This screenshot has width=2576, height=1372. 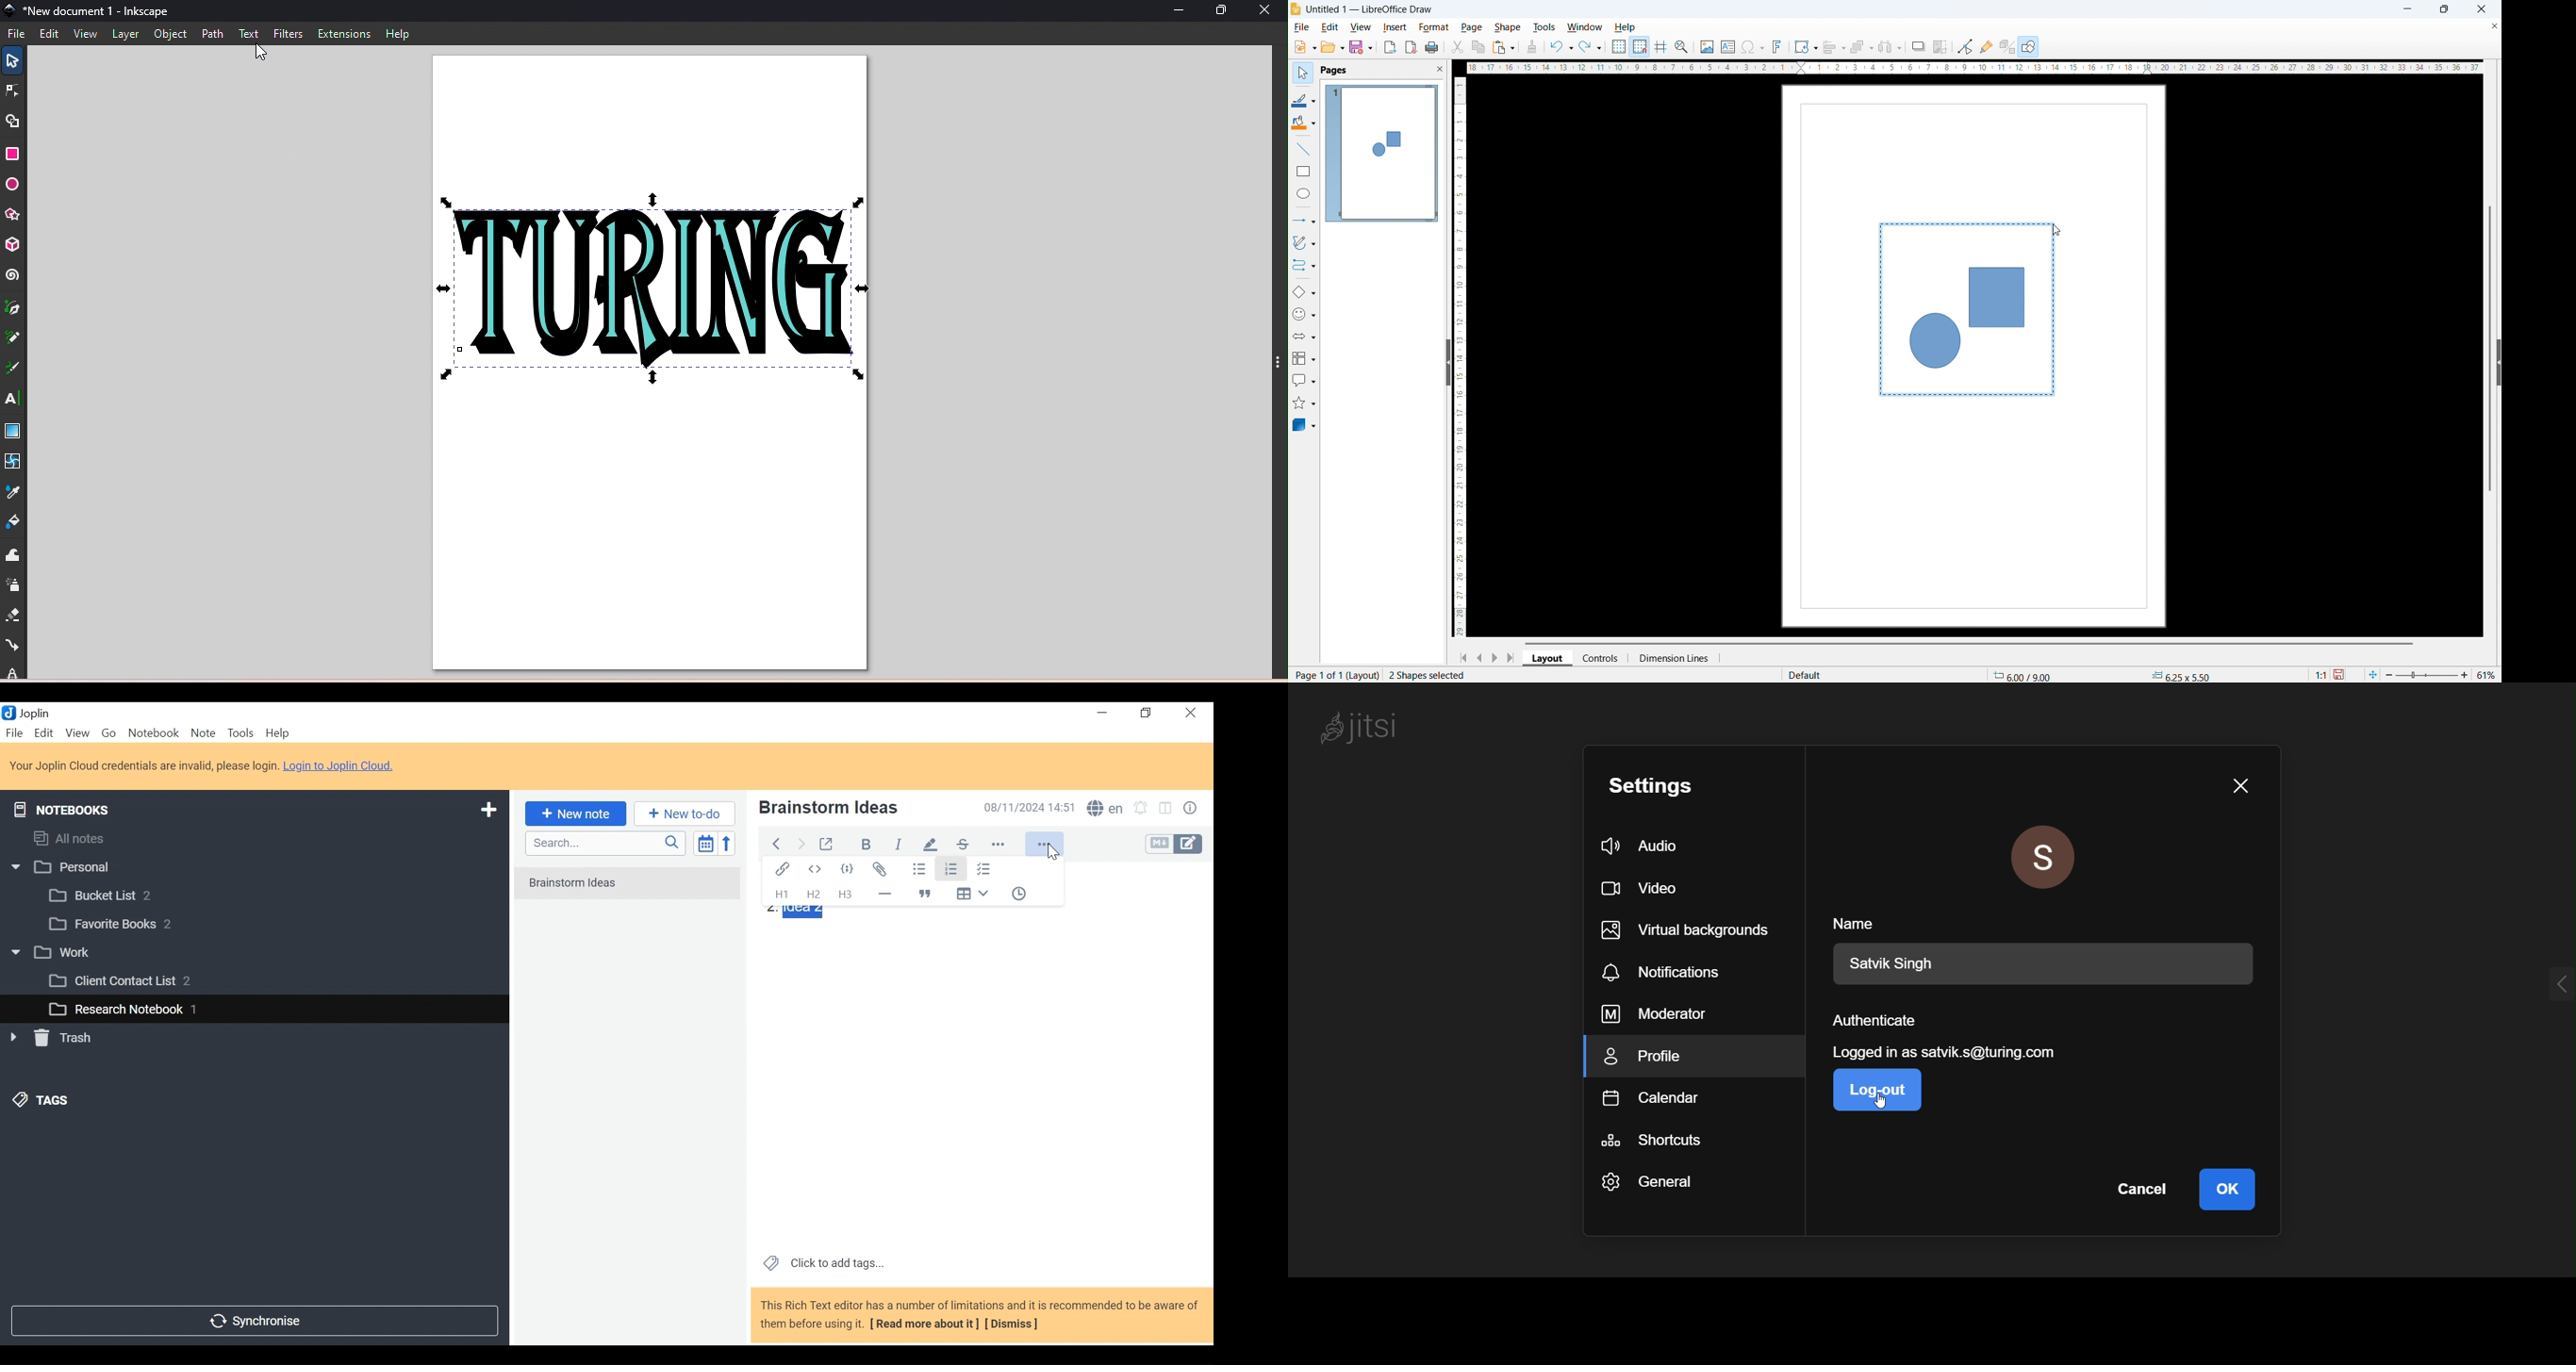 I want to click on Text, so click(x=250, y=34).